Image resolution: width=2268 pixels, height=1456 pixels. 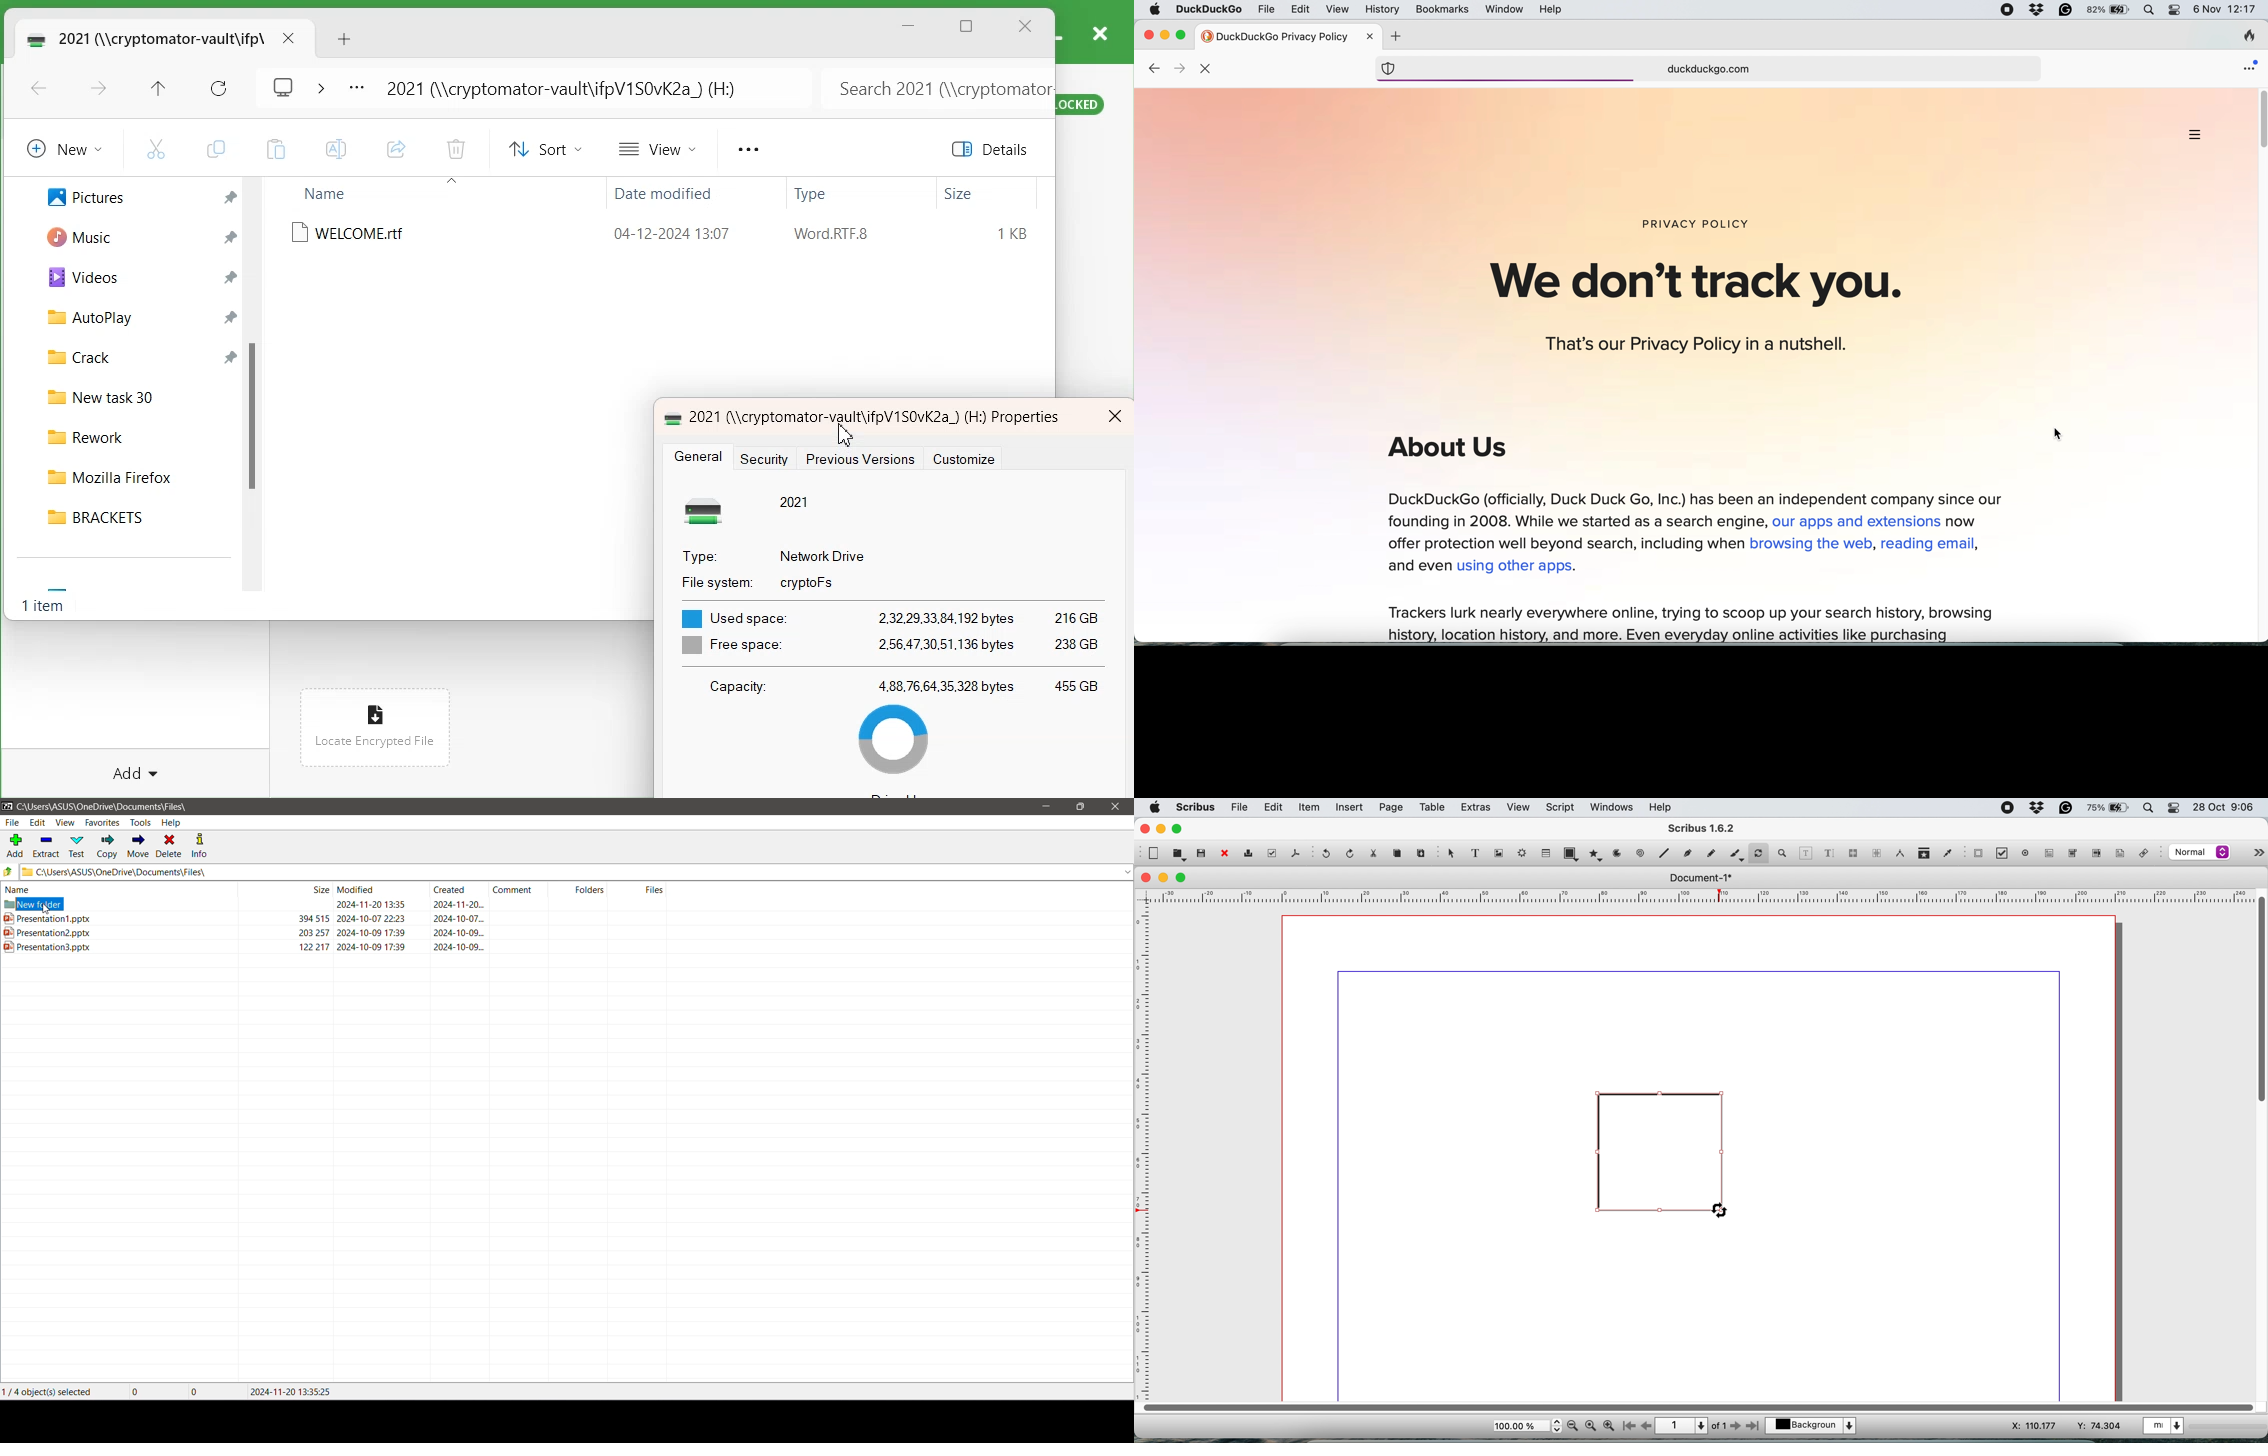 I want to click on zoom scale, so click(x=1527, y=1427).